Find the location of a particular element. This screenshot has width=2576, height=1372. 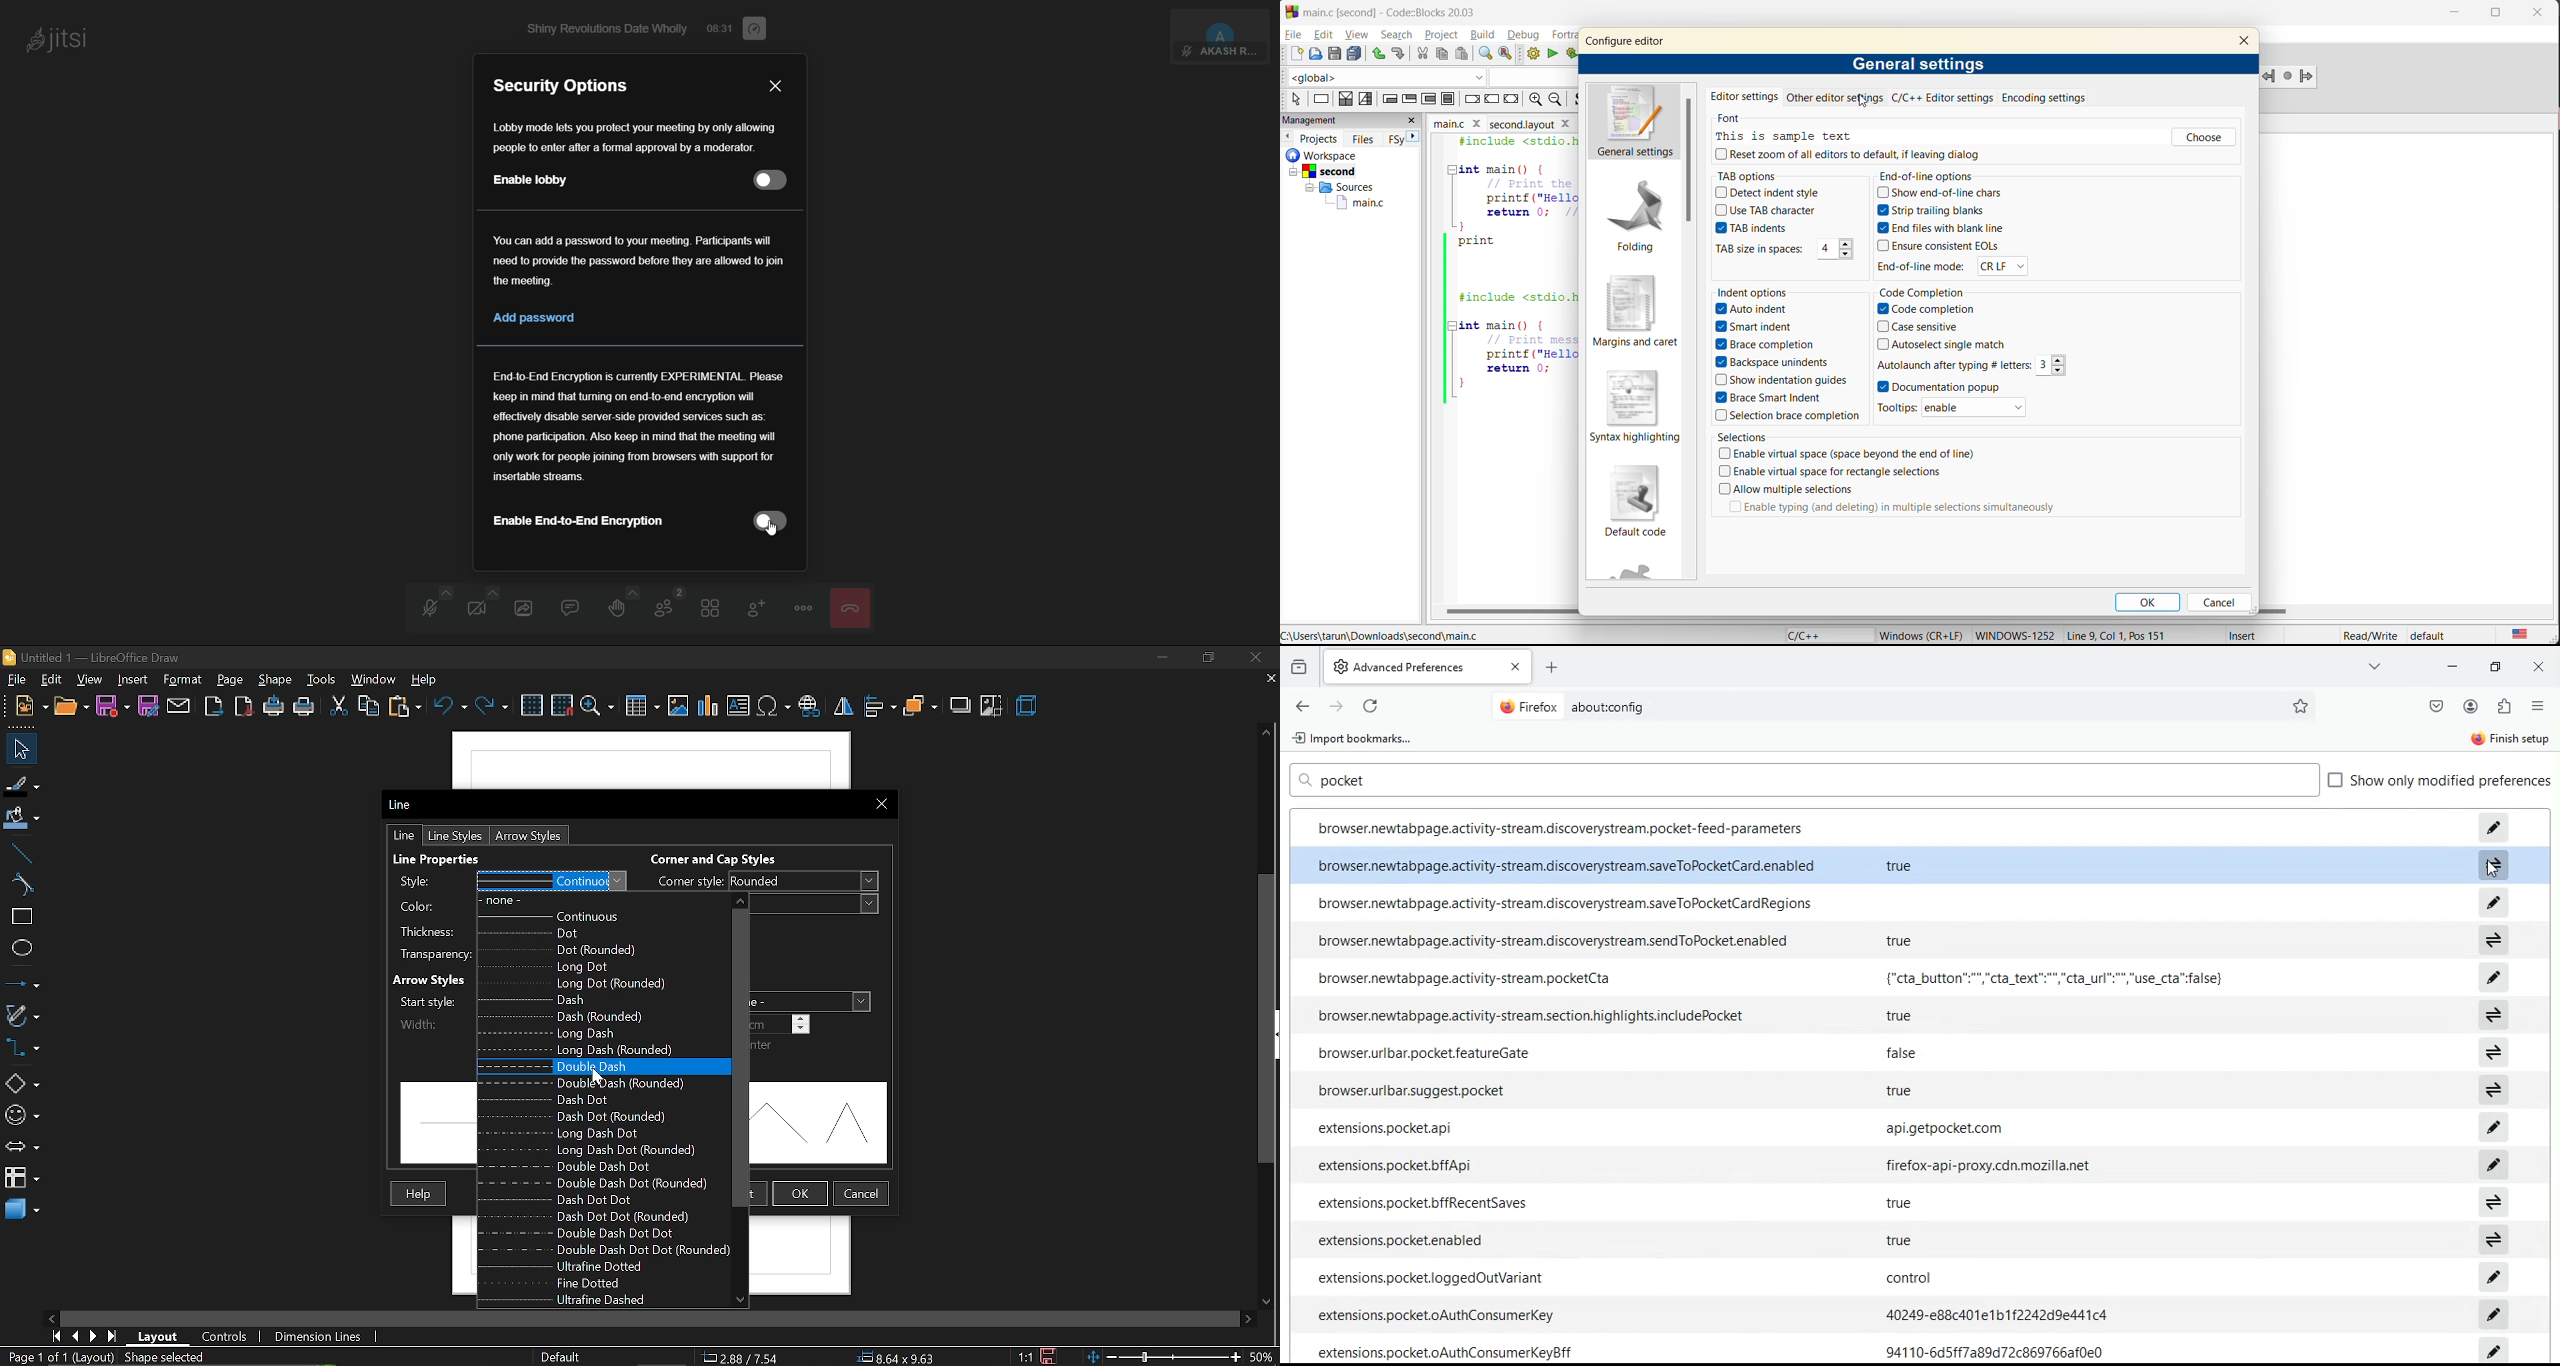

thickness is located at coordinates (431, 931).